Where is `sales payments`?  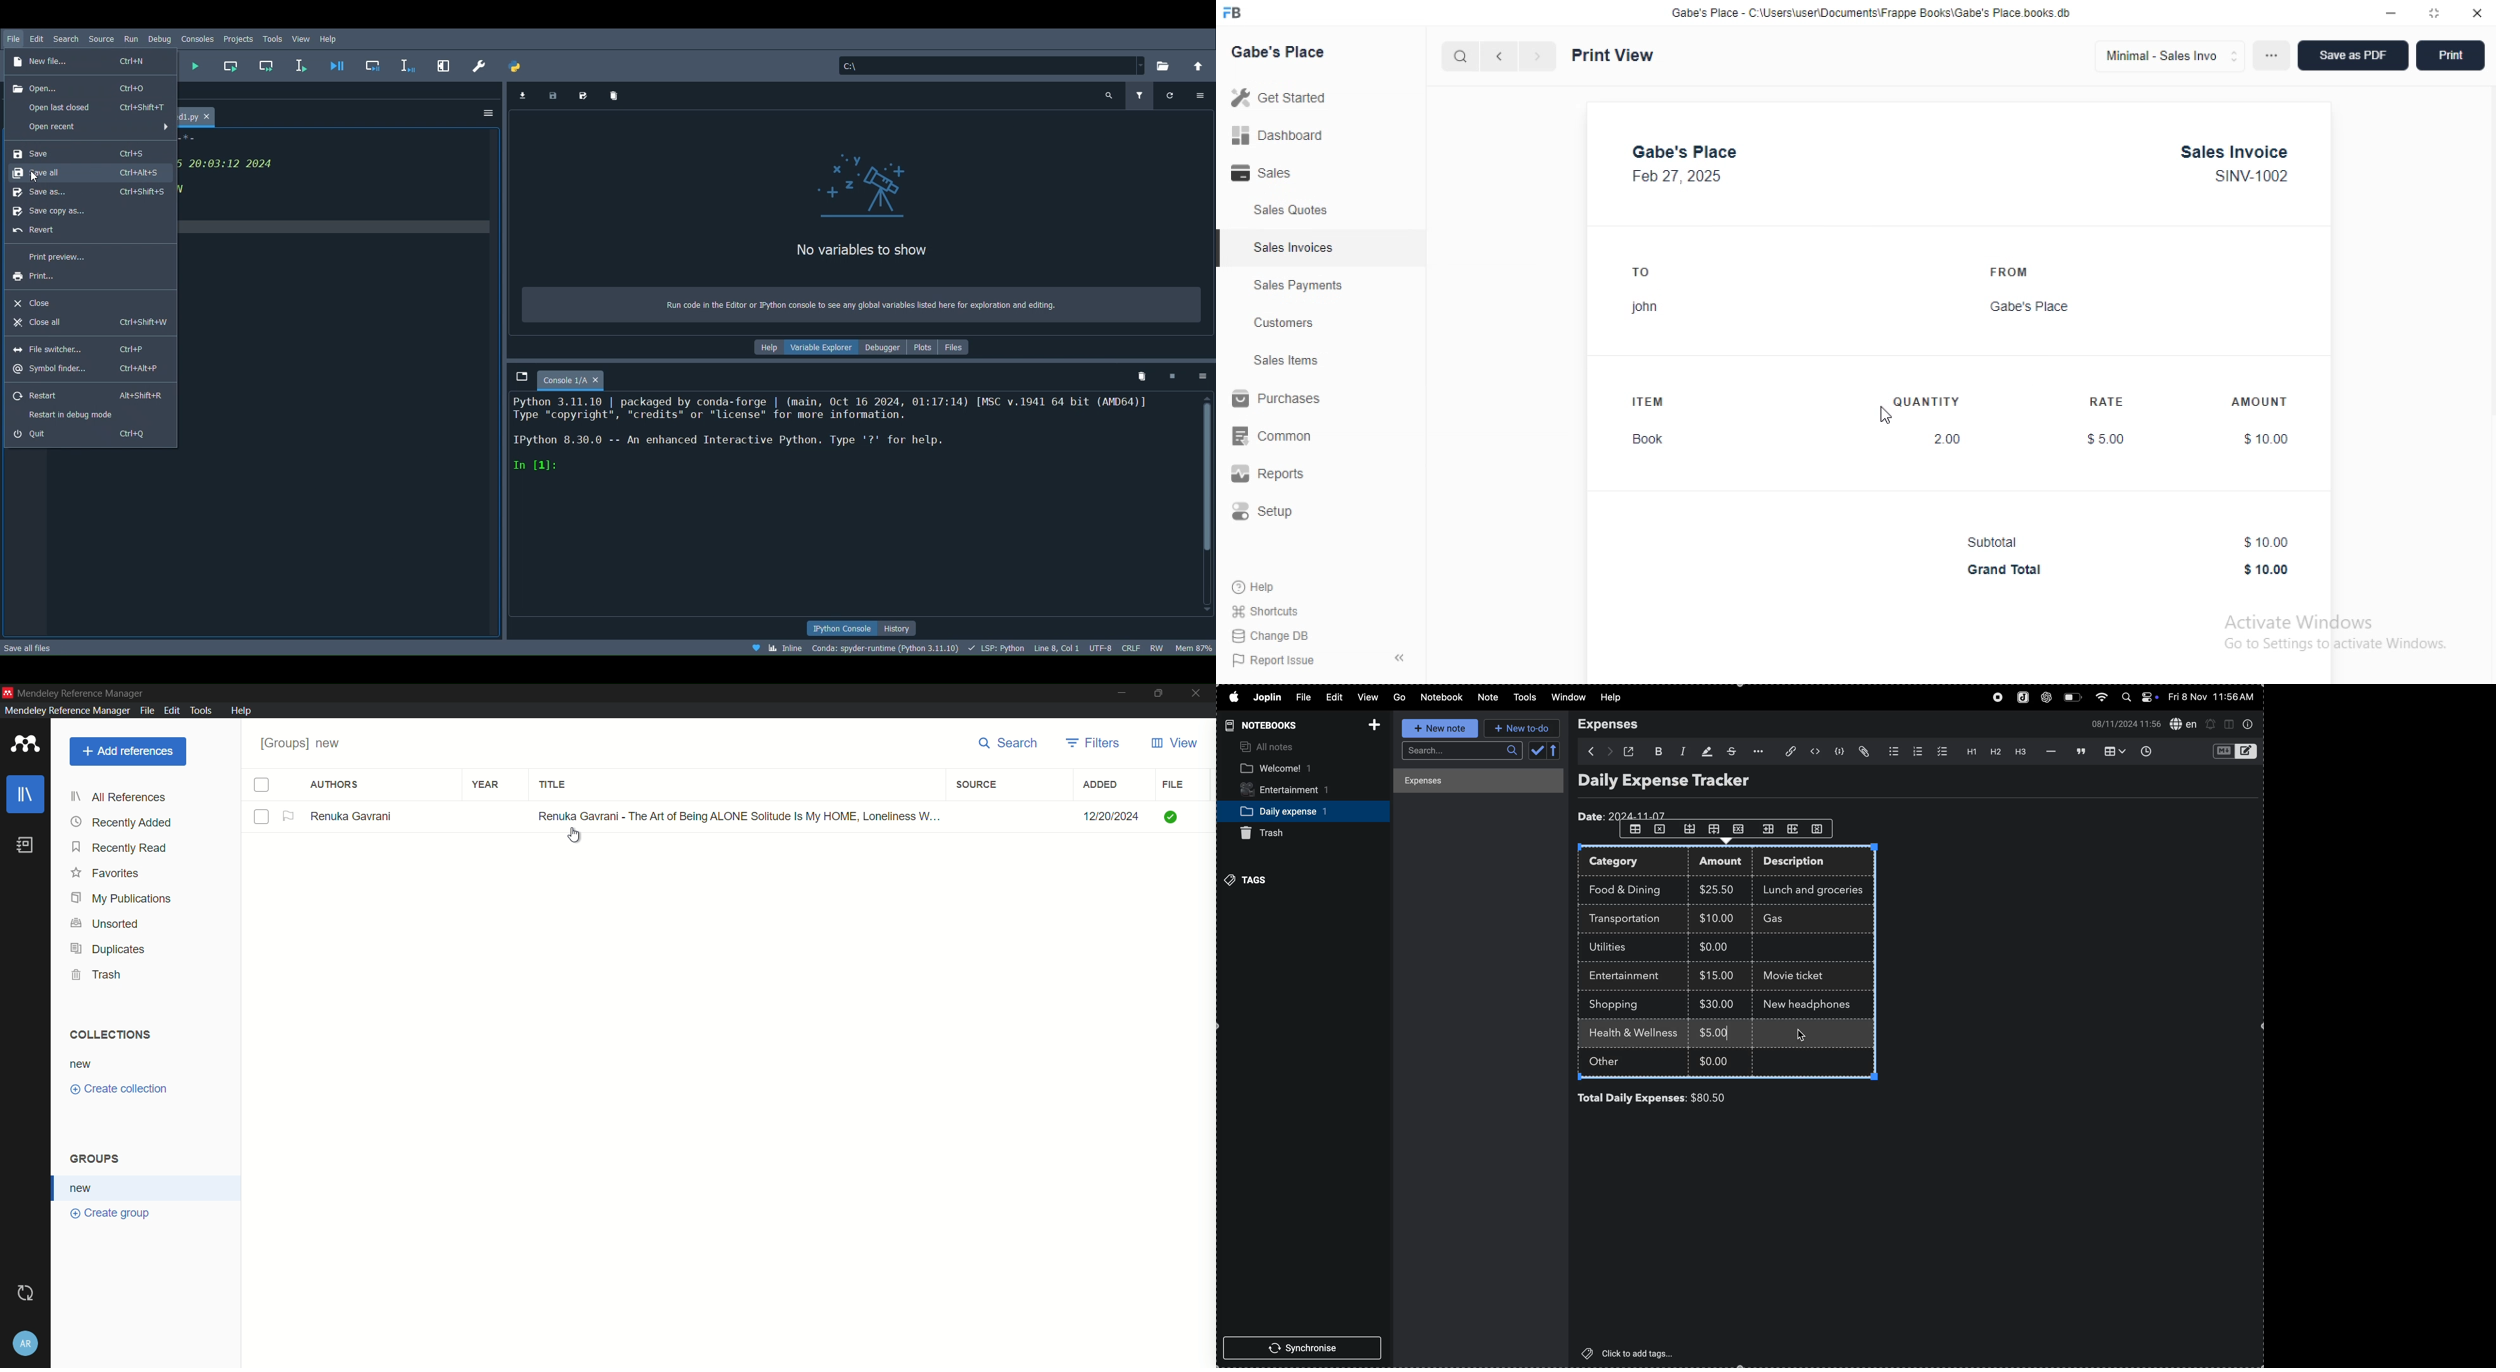 sales payments is located at coordinates (1298, 285).